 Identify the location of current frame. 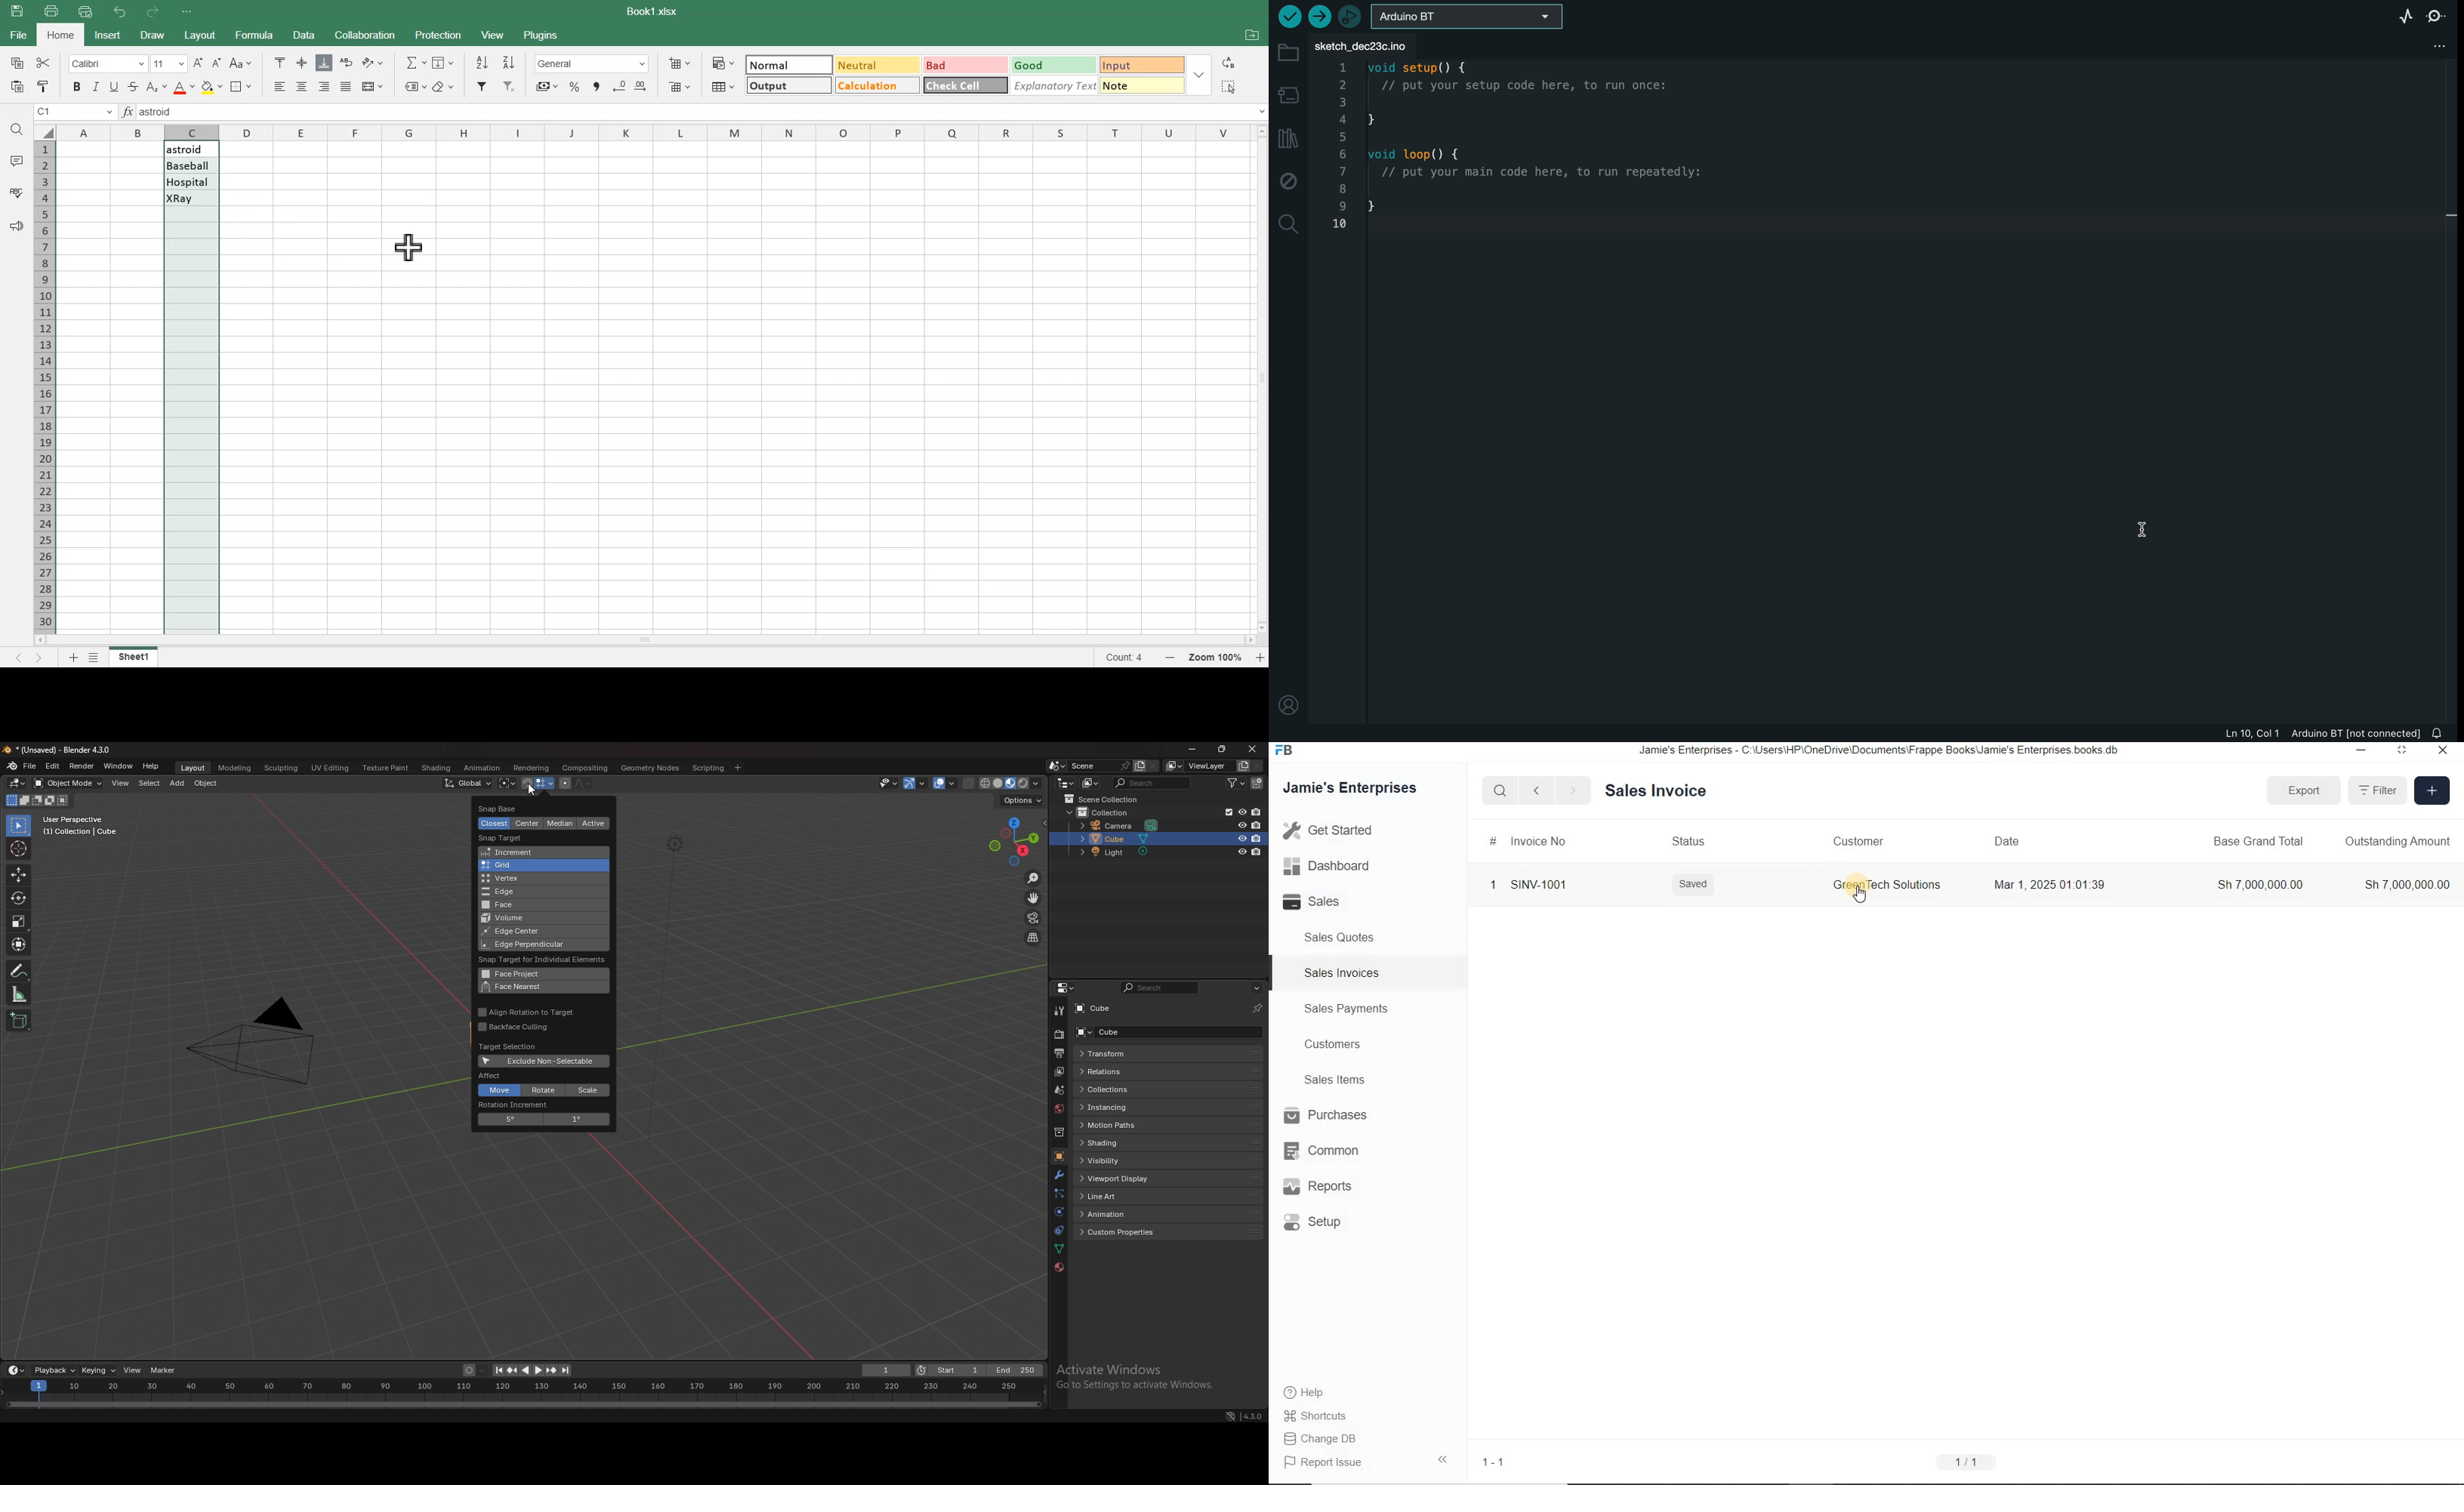
(887, 1370).